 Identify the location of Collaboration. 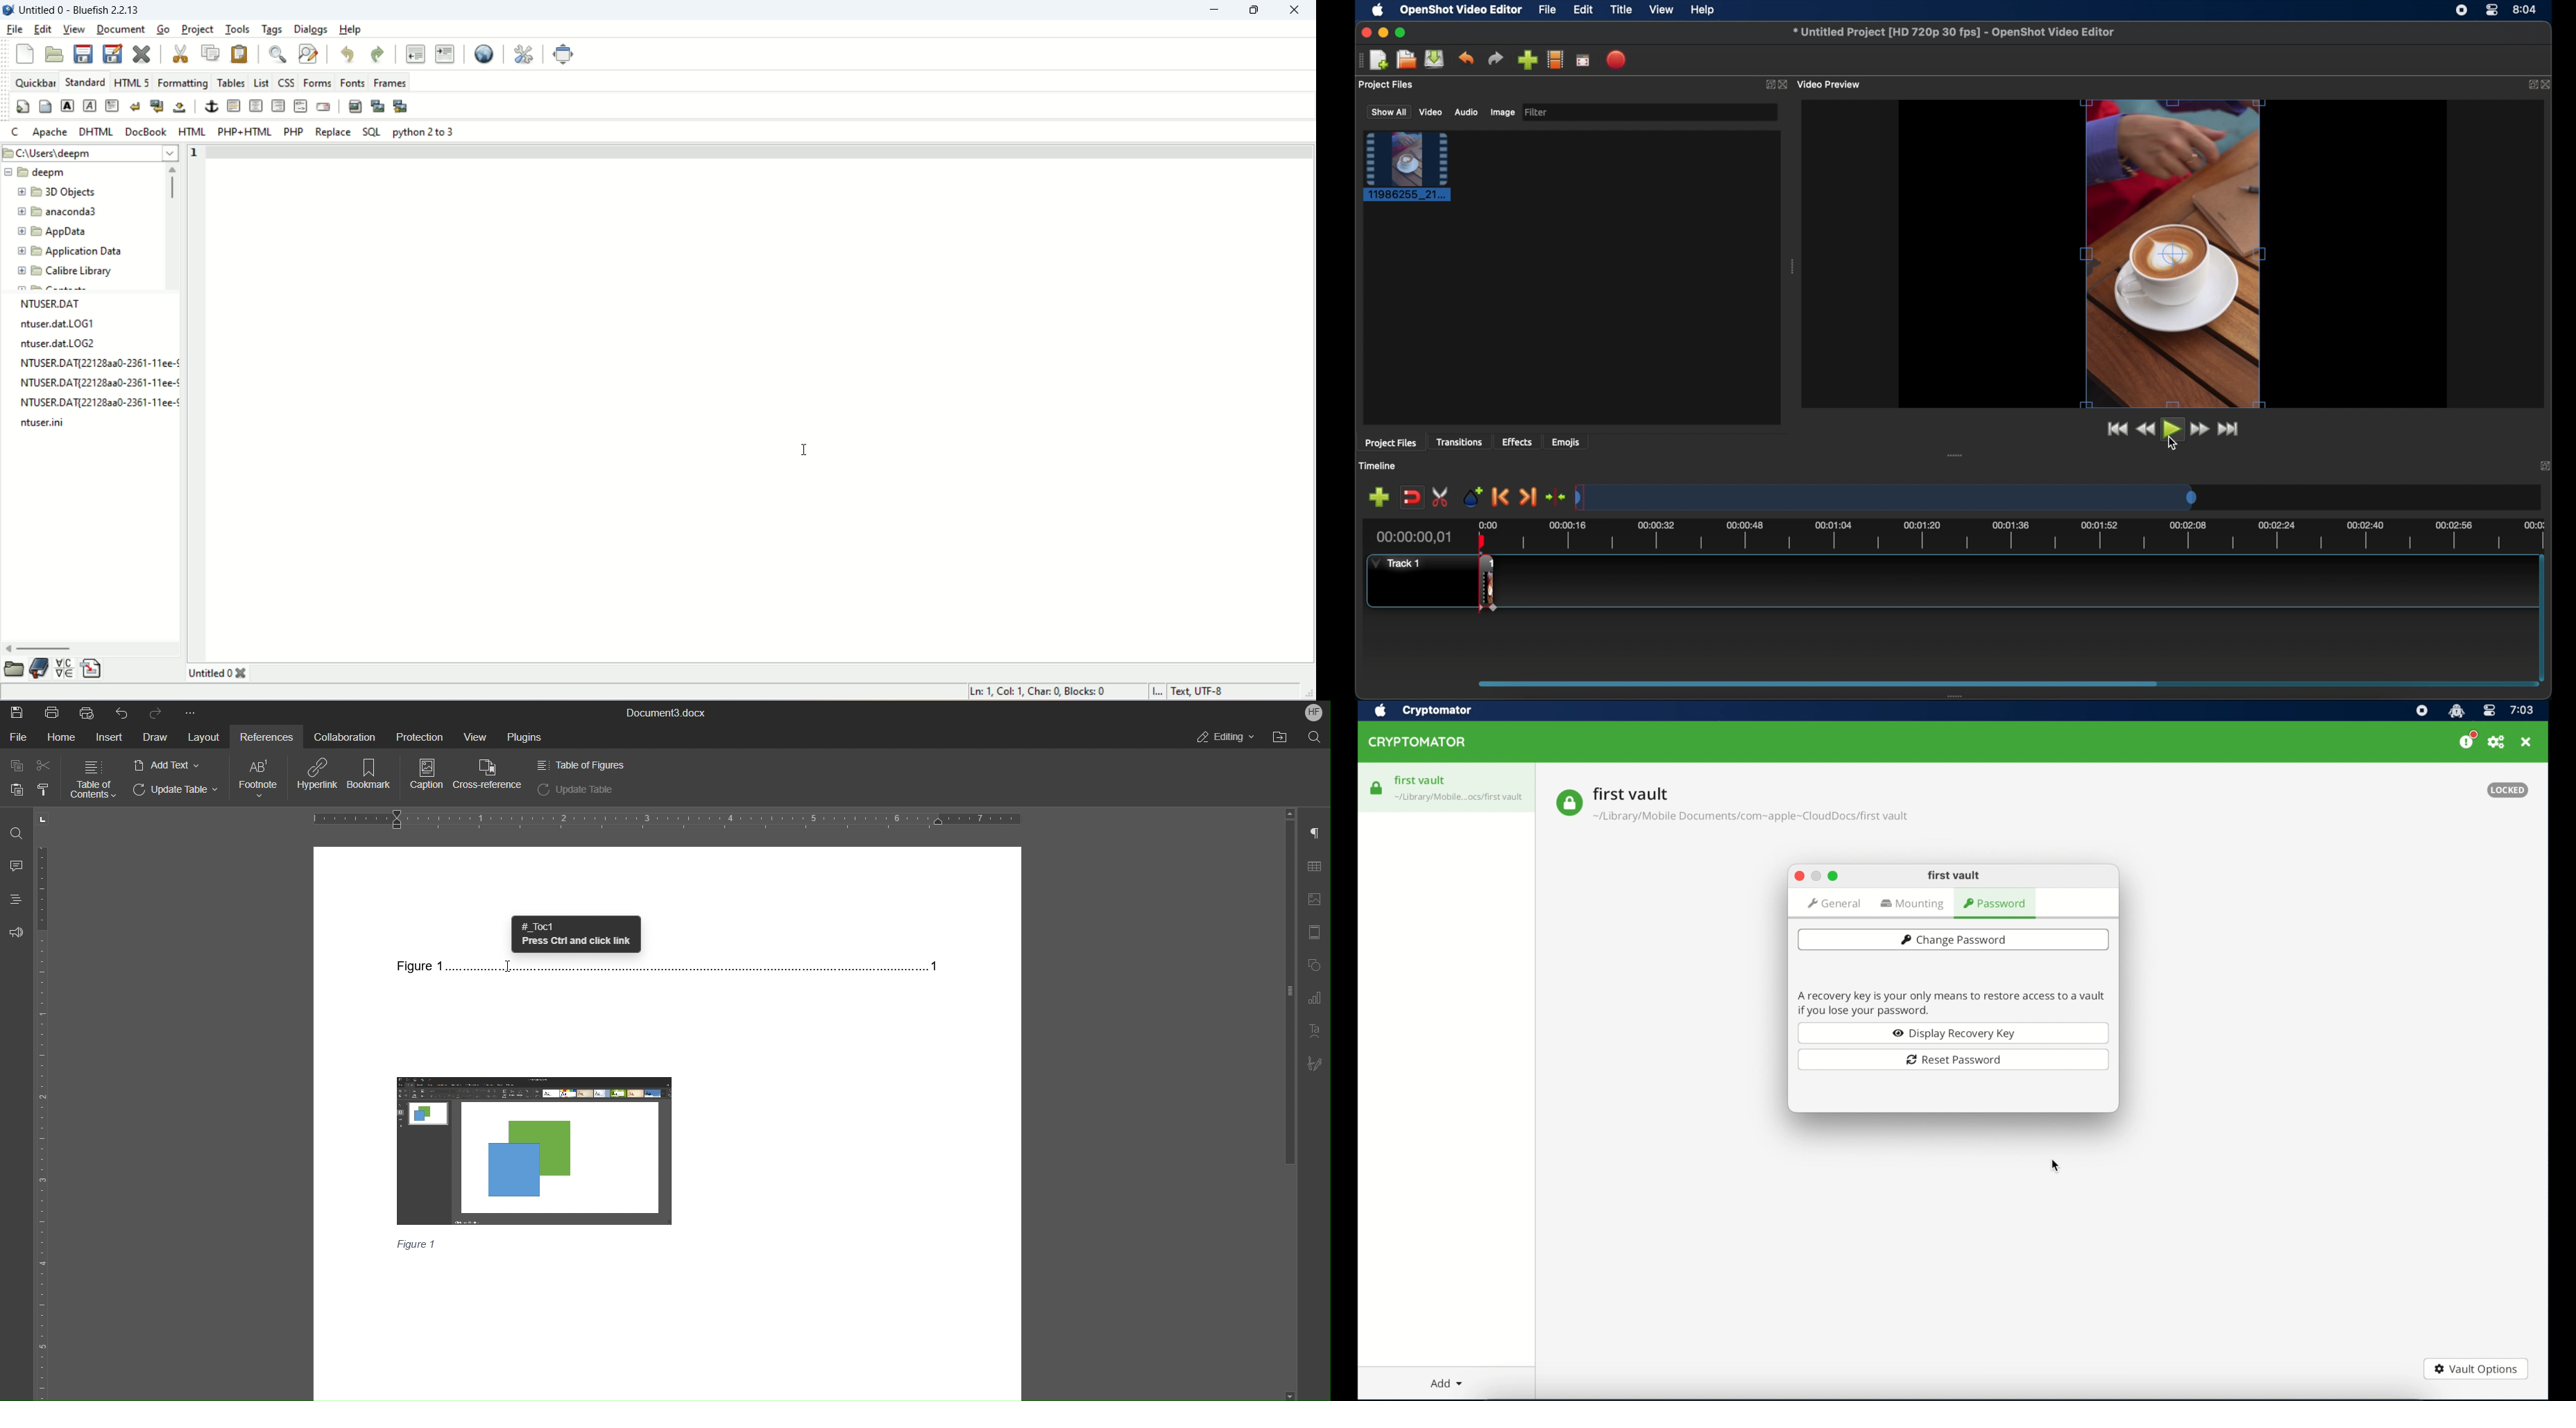
(342, 736).